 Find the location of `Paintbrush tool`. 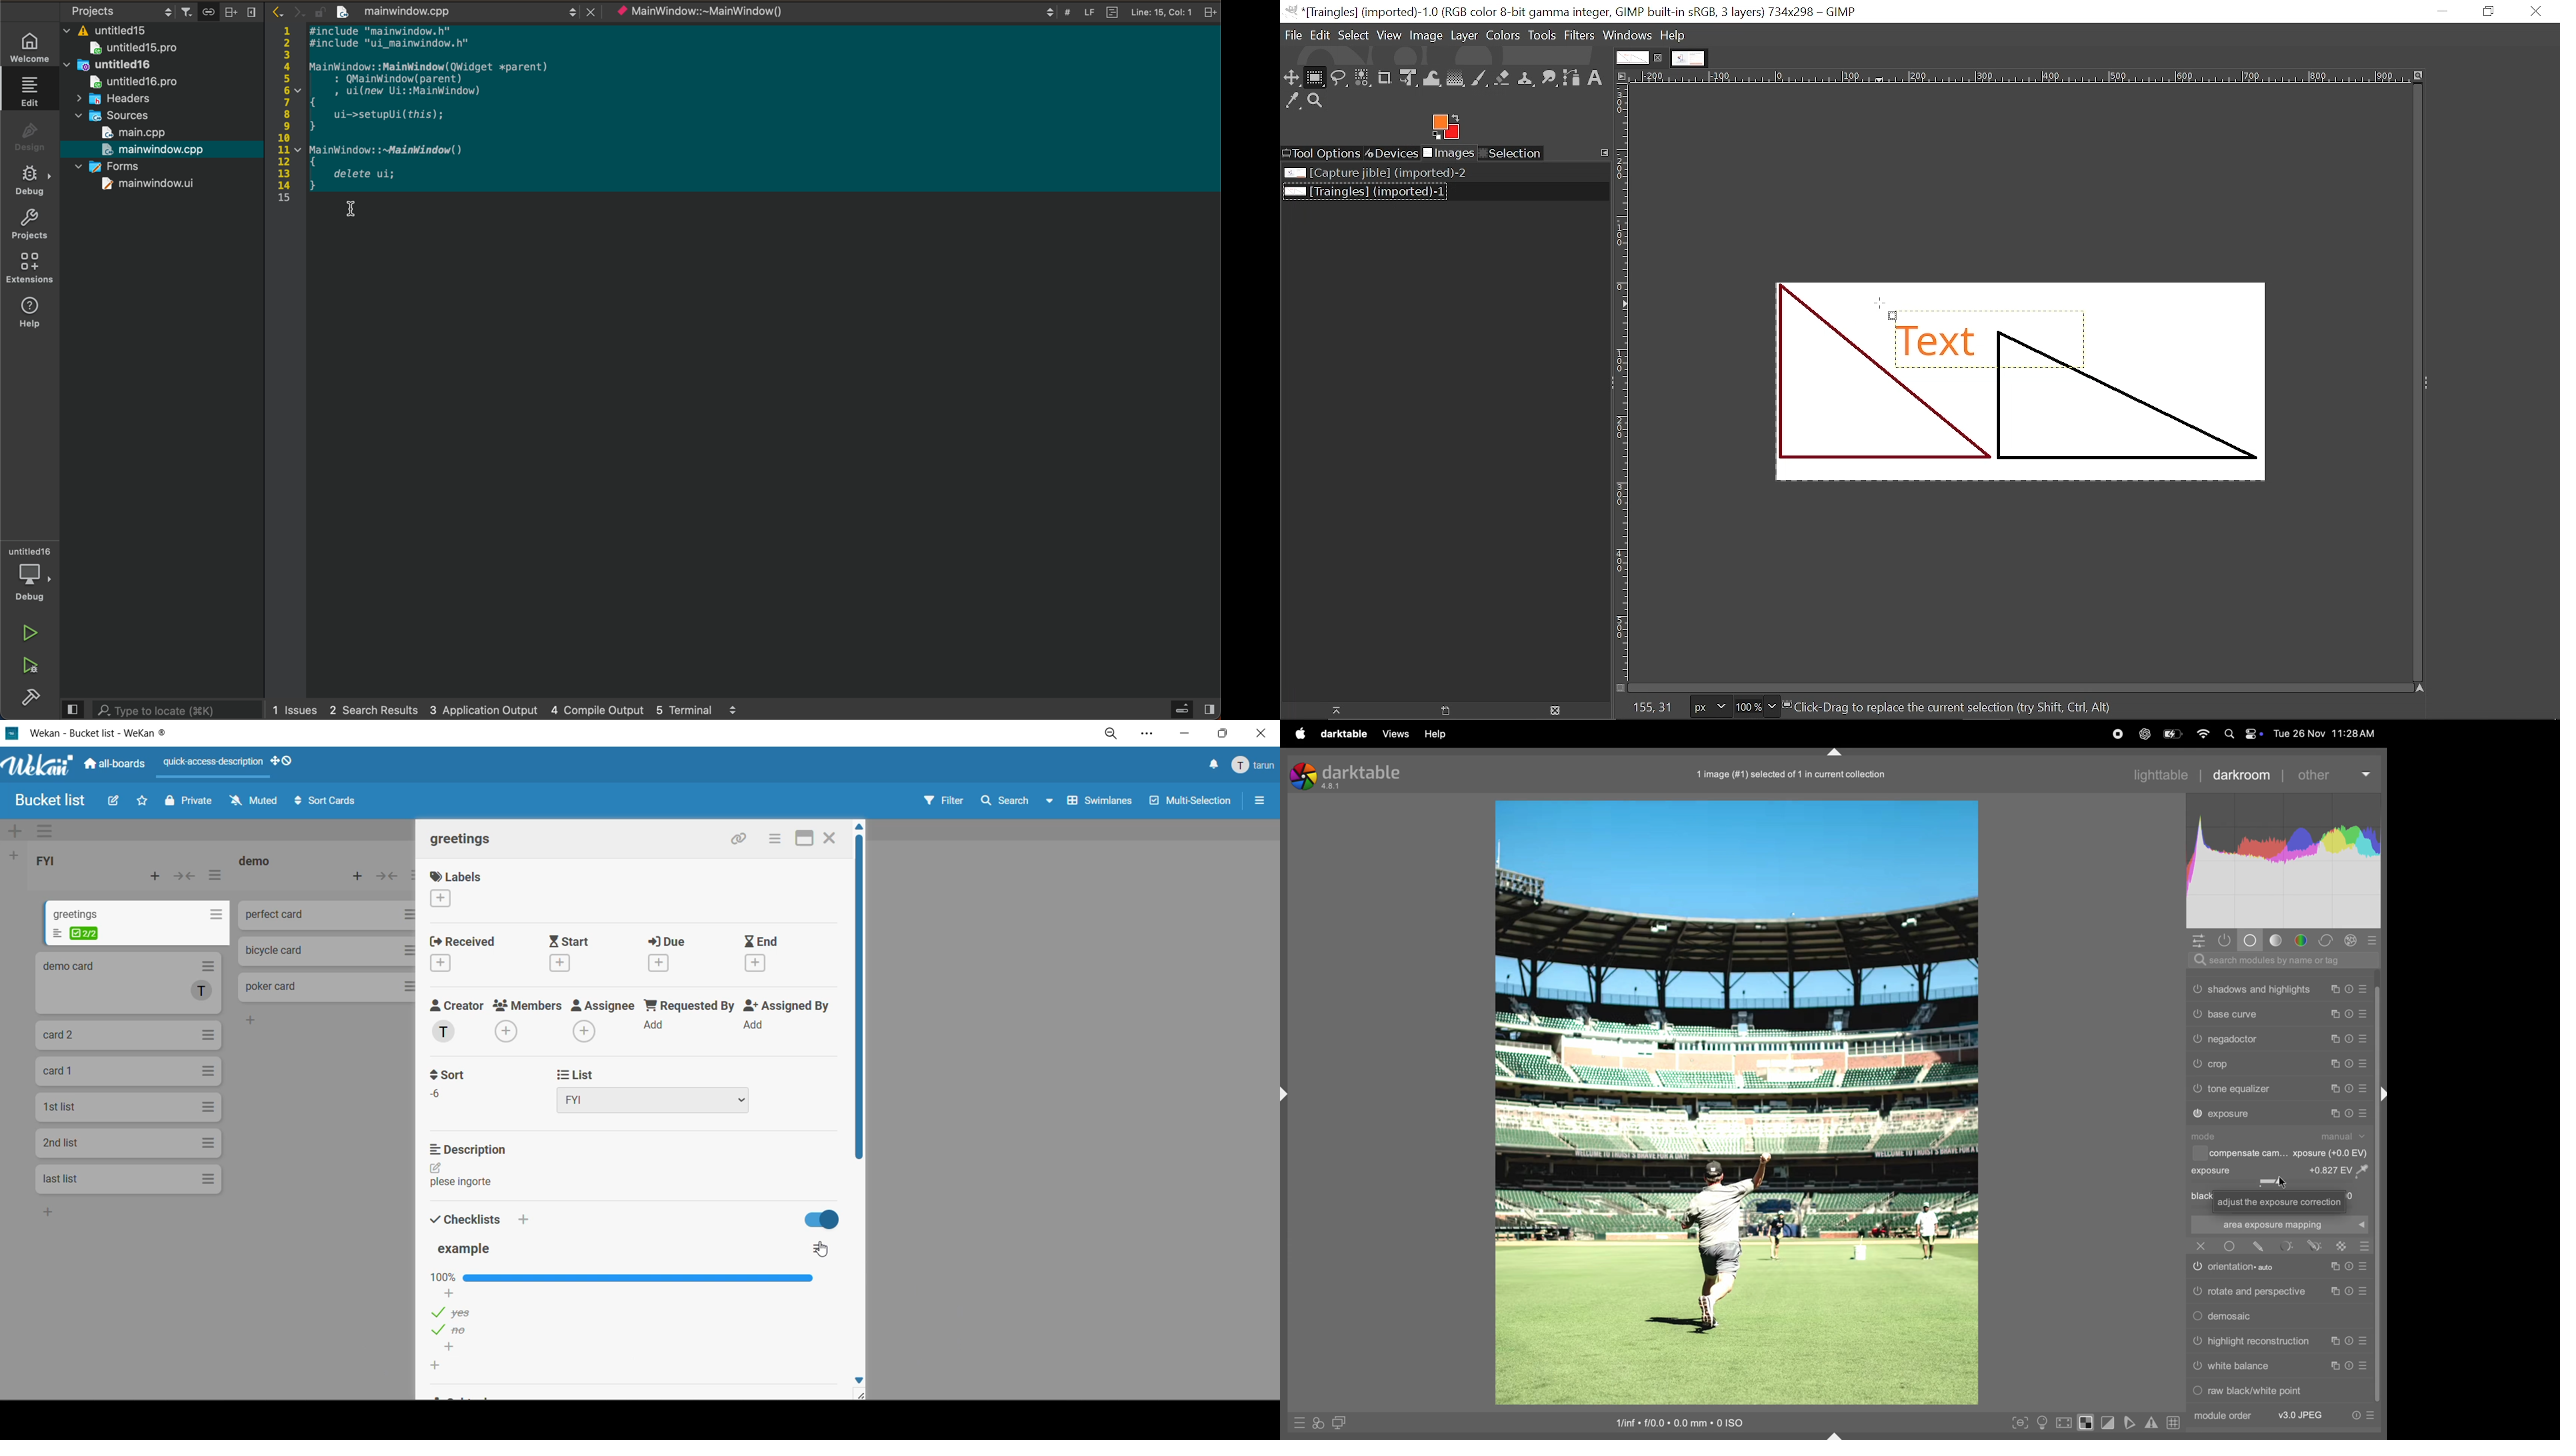

Paintbrush tool is located at coordinates (1481, 79).